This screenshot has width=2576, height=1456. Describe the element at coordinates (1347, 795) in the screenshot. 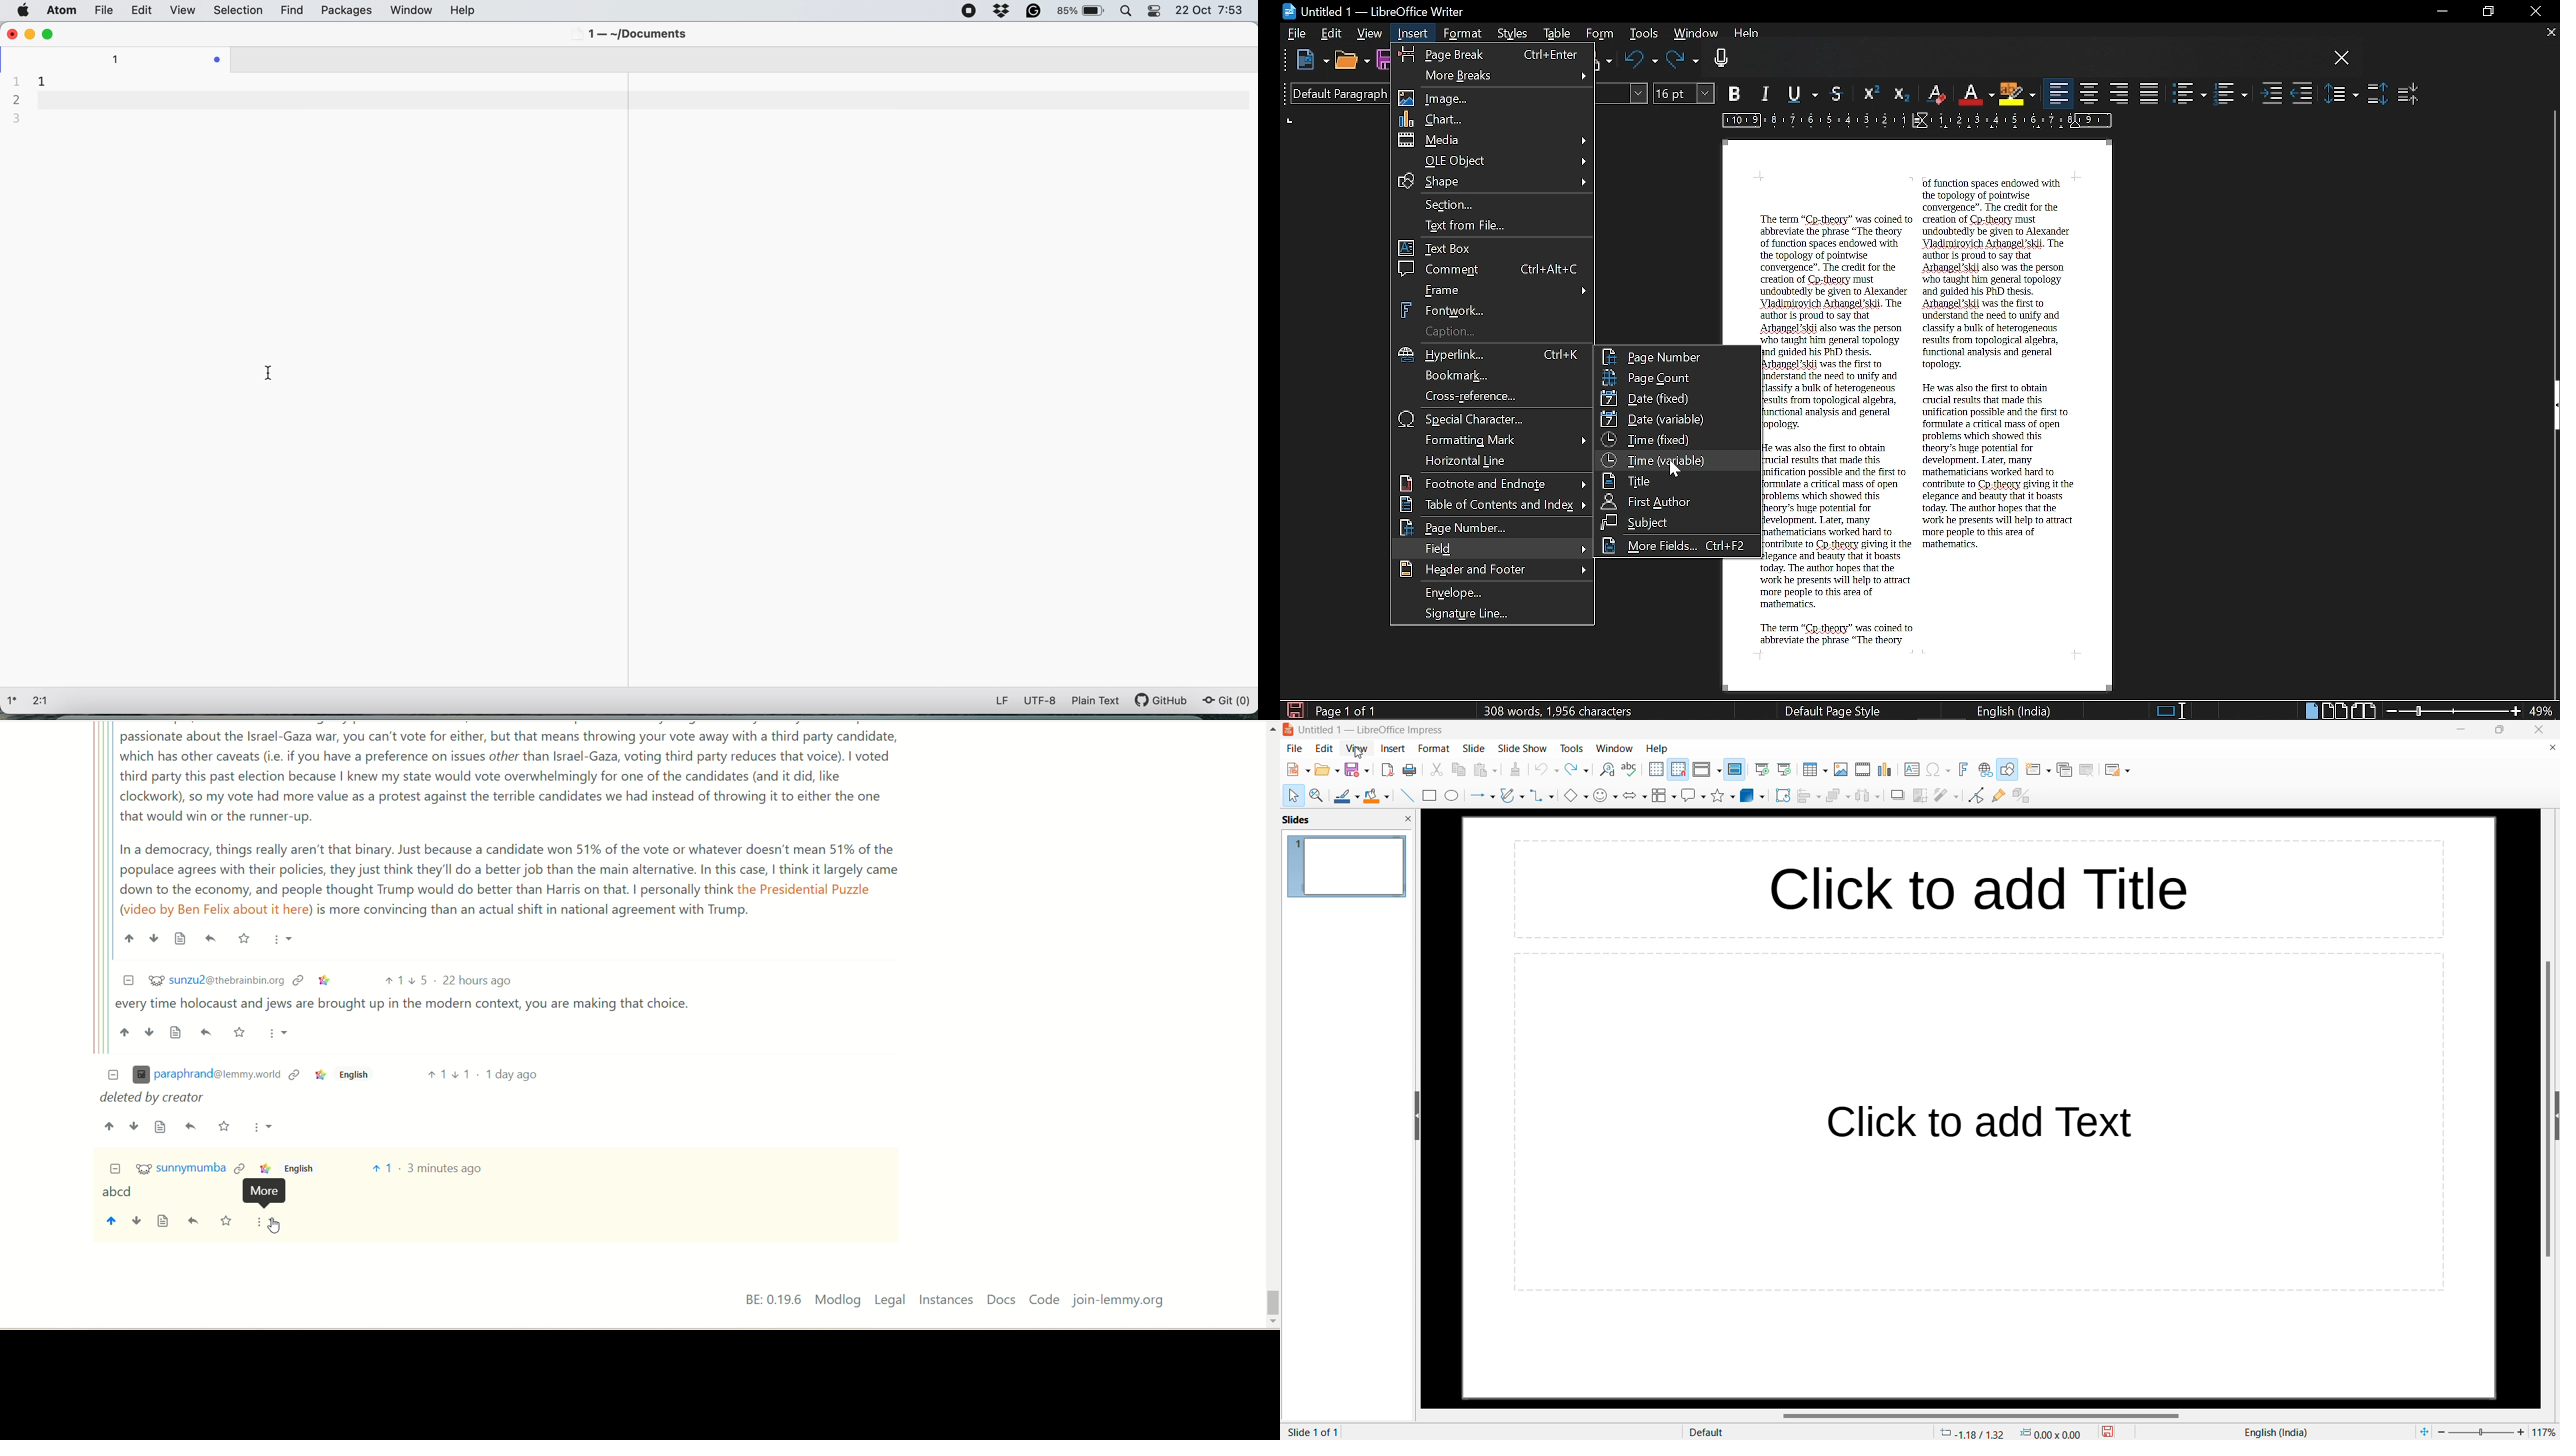

I see `line color` at that location.